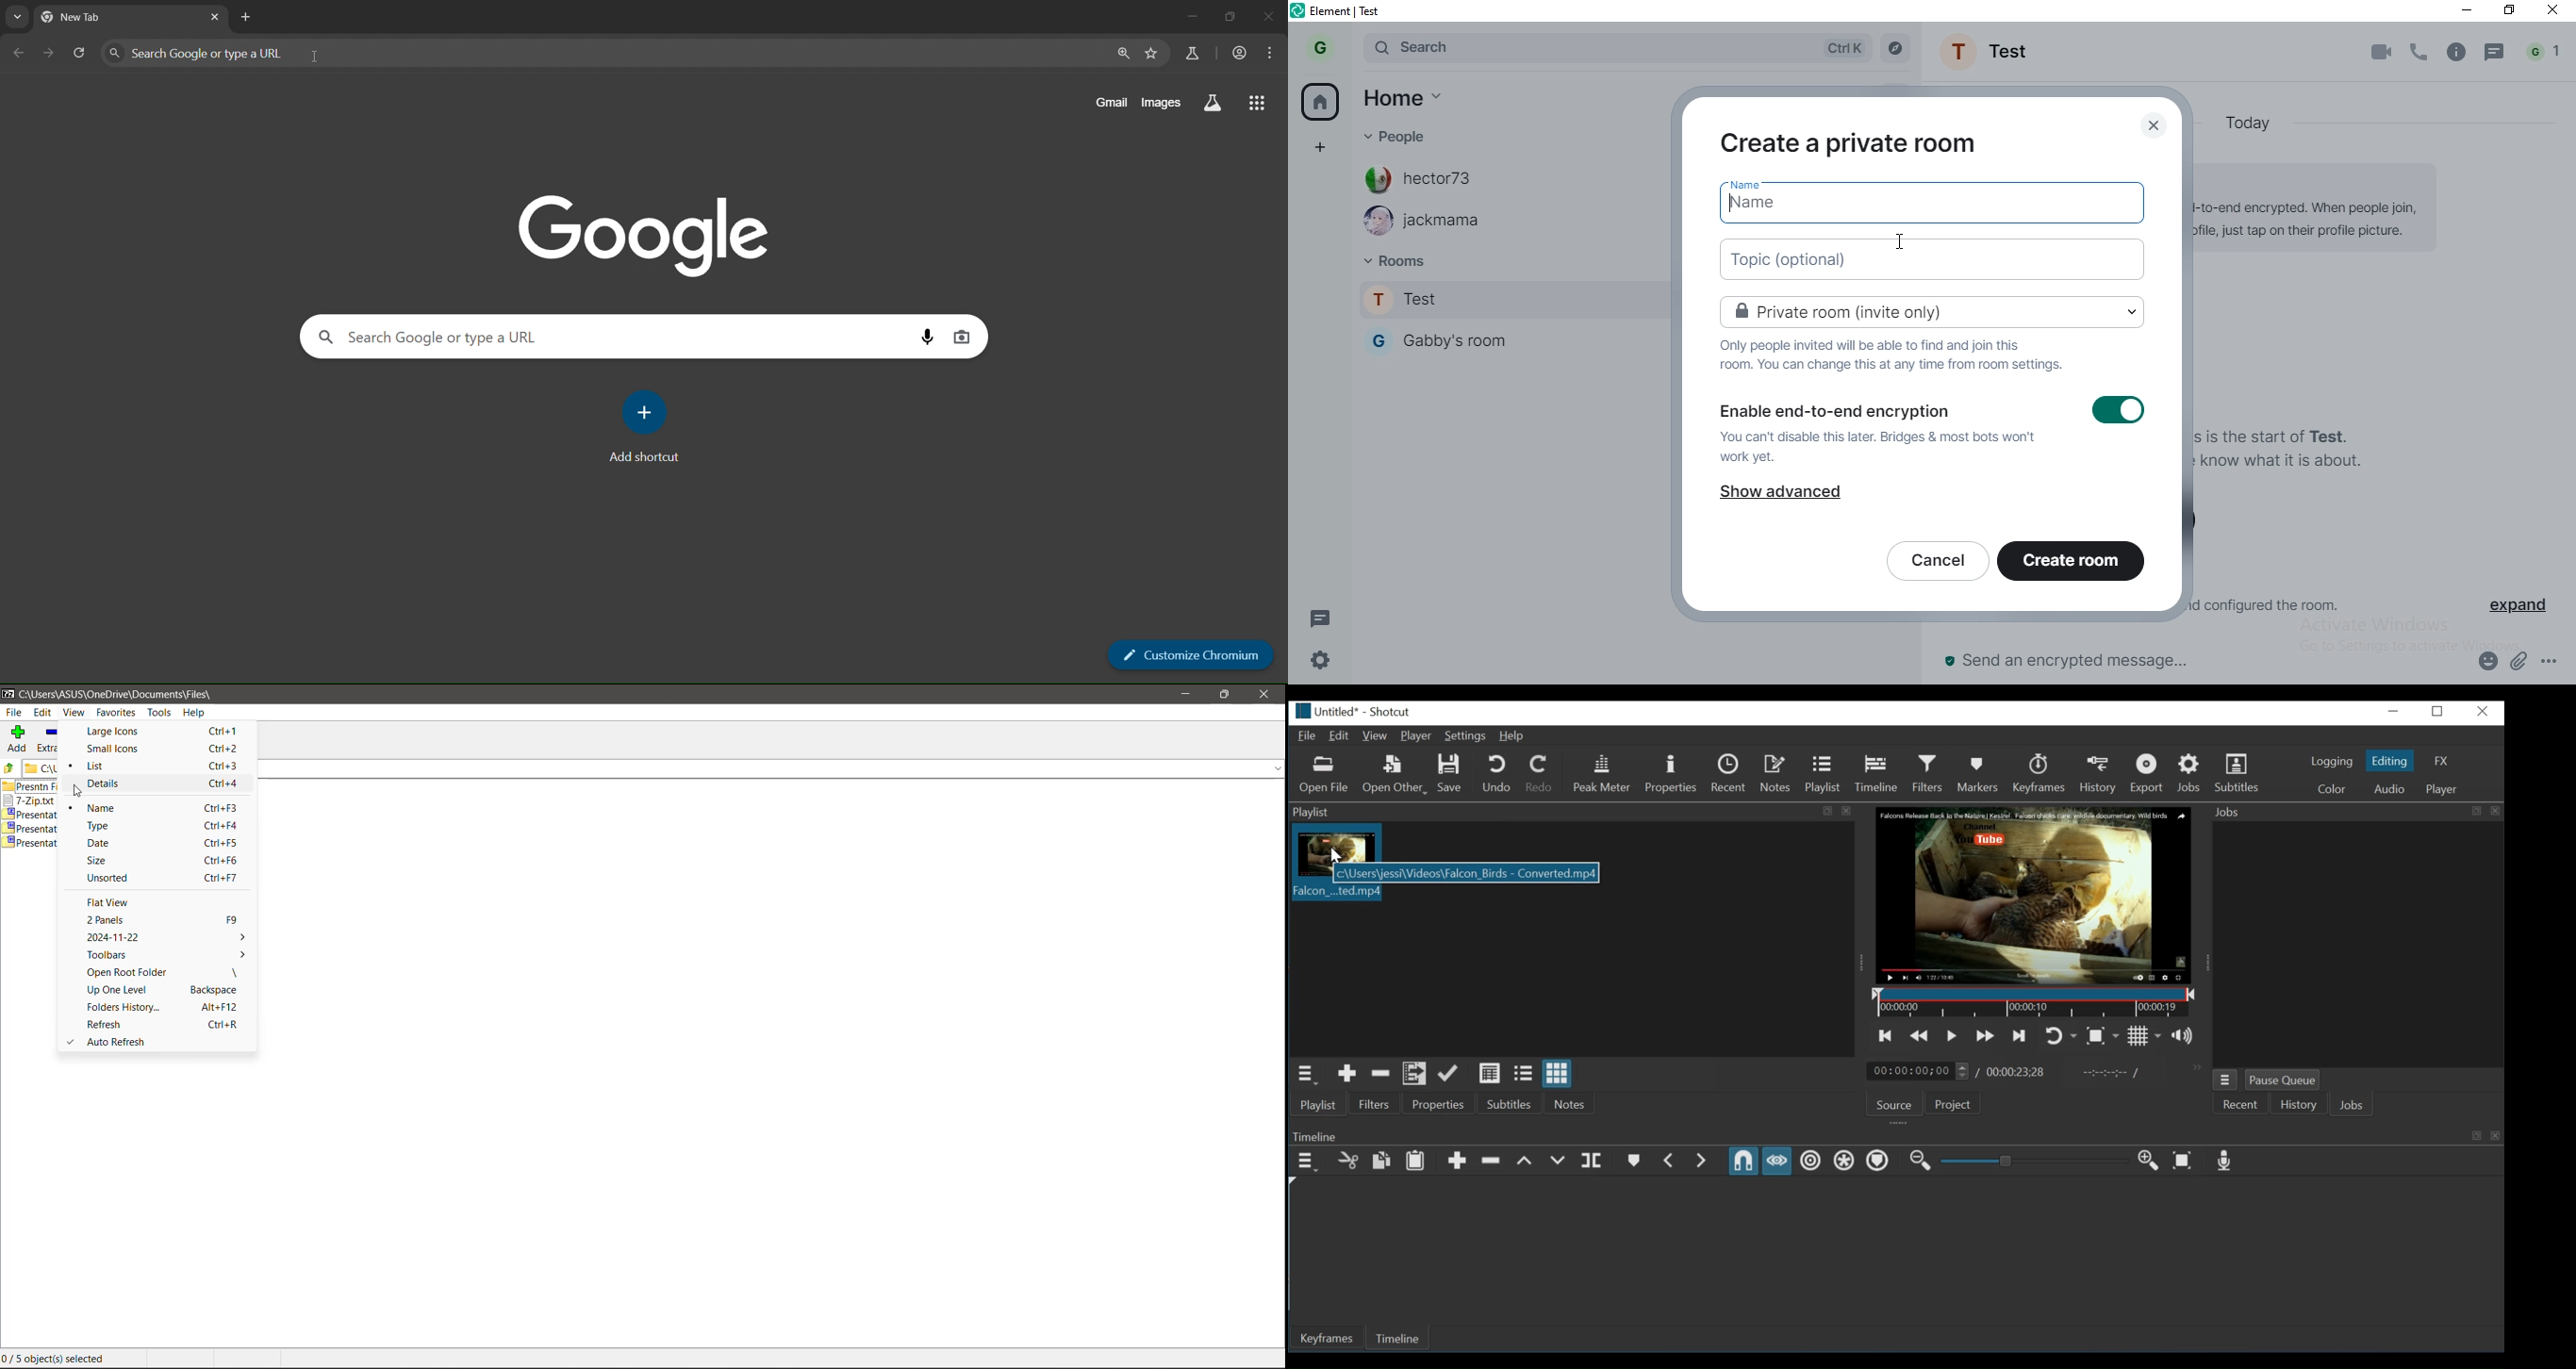  Describe the element at coordinates (157, 730) in the screenshot. I see `Large Icons` at that location.